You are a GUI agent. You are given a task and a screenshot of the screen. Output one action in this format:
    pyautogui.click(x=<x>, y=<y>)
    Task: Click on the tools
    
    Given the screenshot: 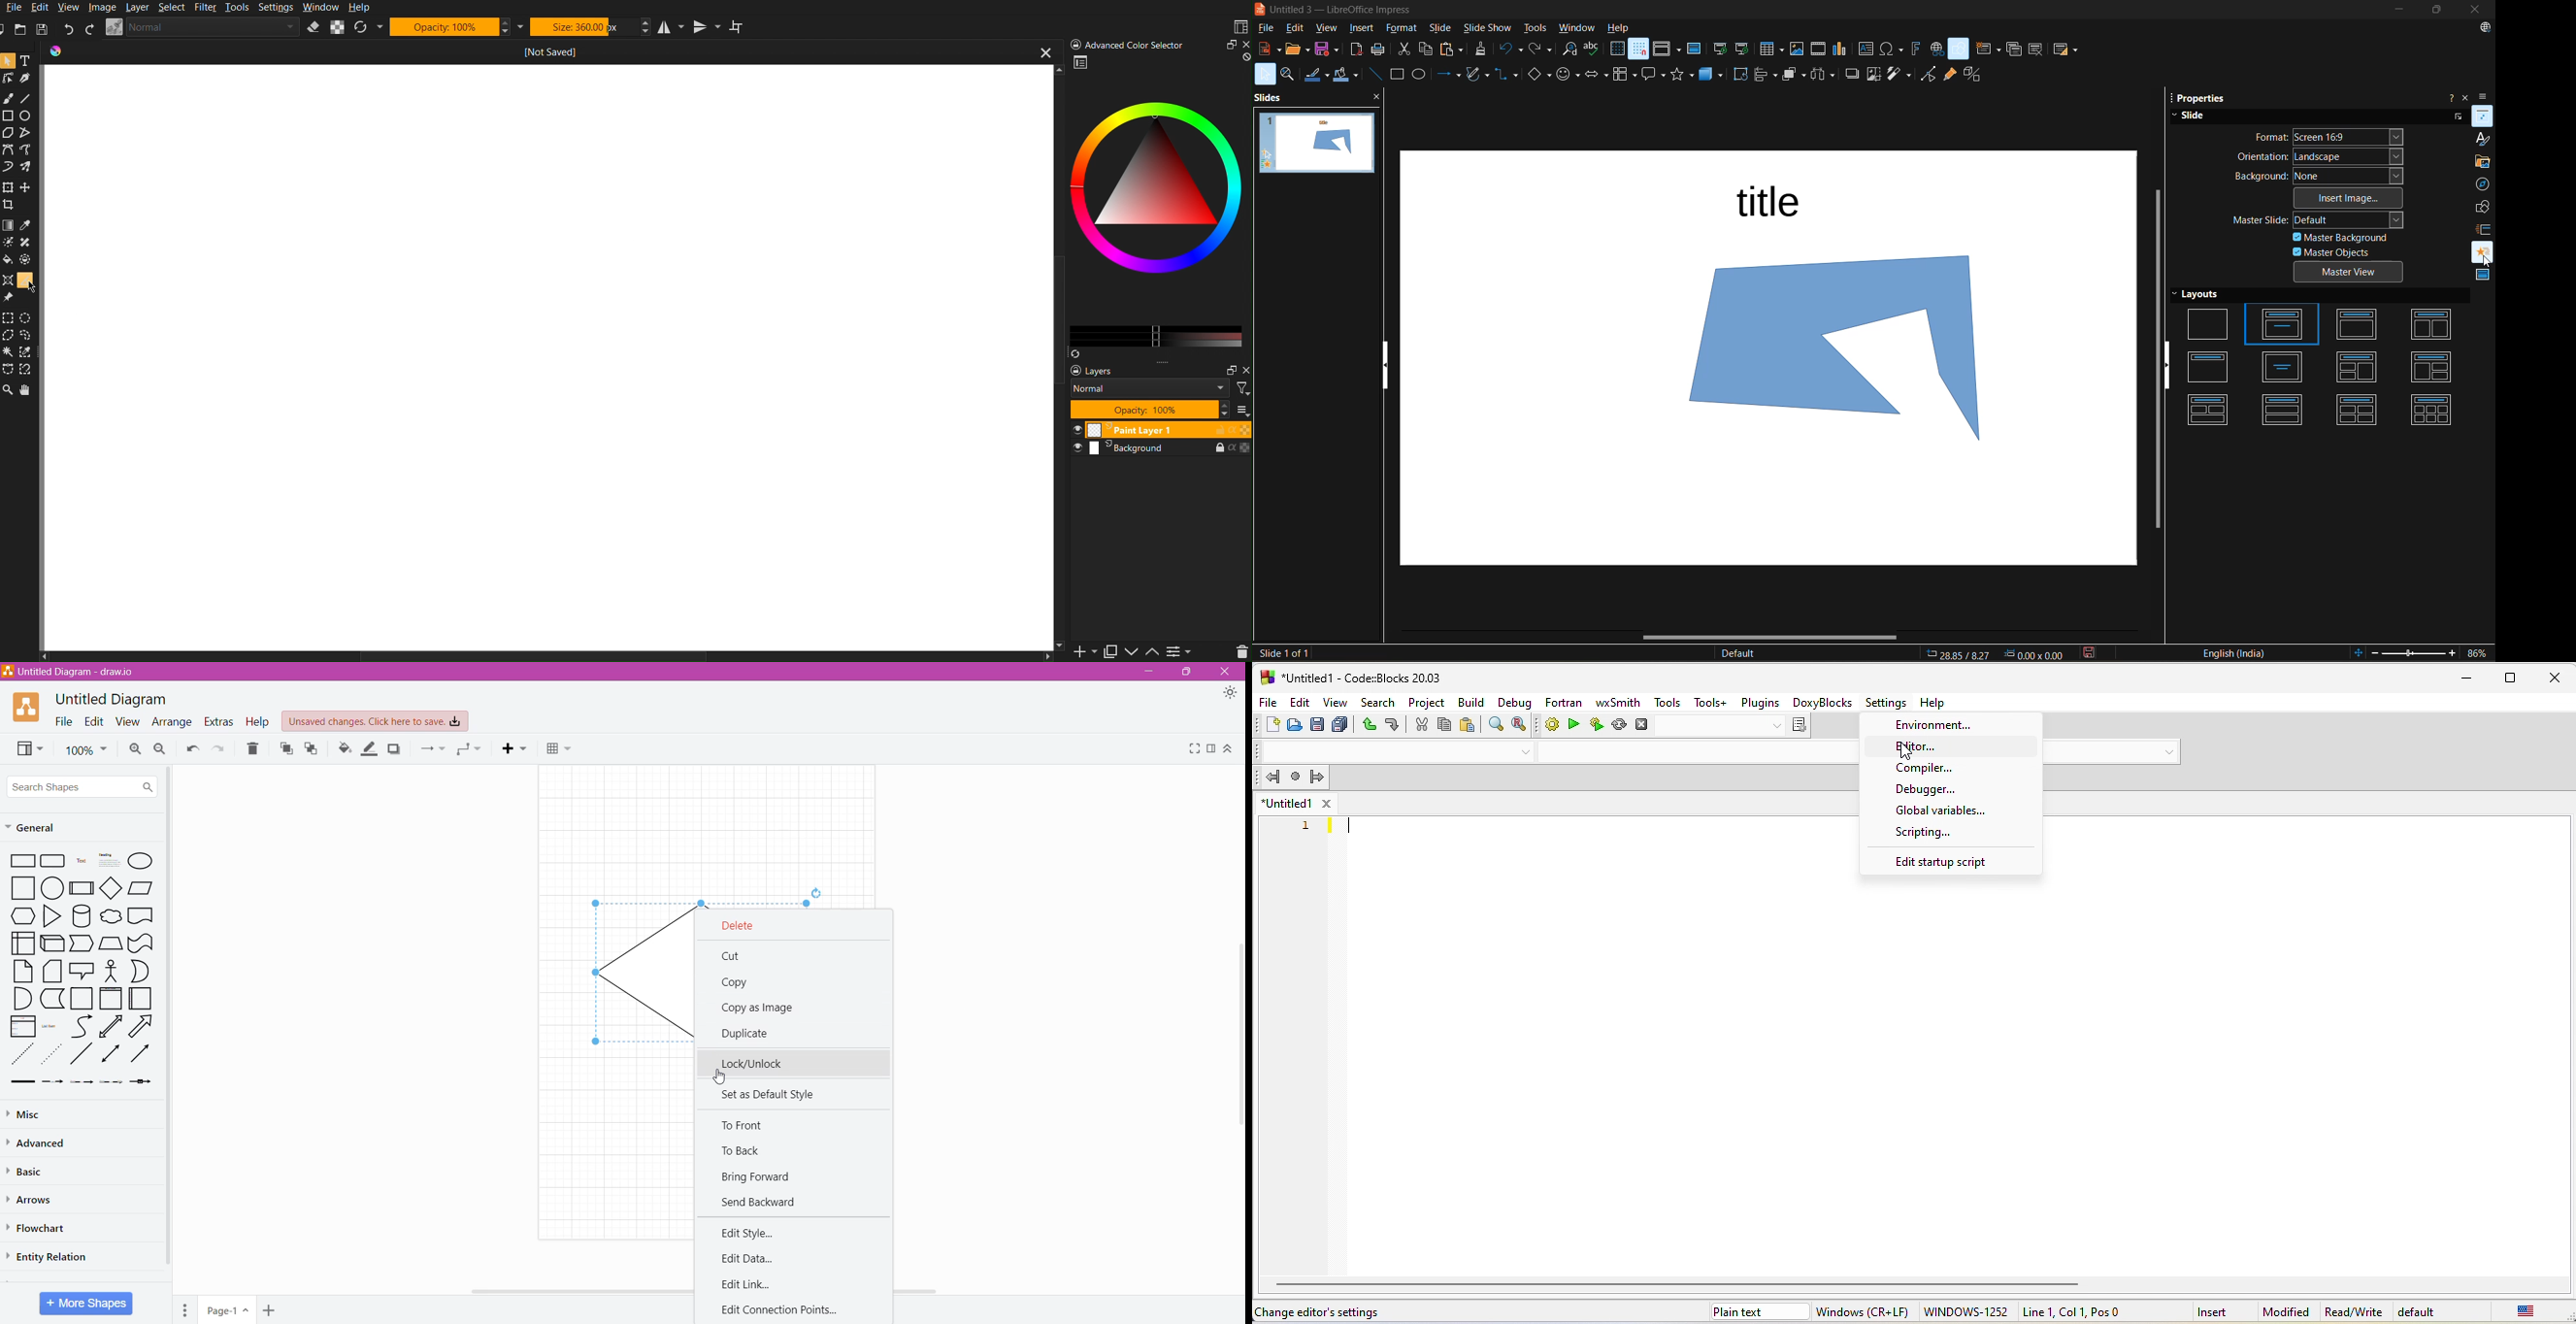 What is the action you would take?
    pyautogui.click(x=1540, y=29)
    